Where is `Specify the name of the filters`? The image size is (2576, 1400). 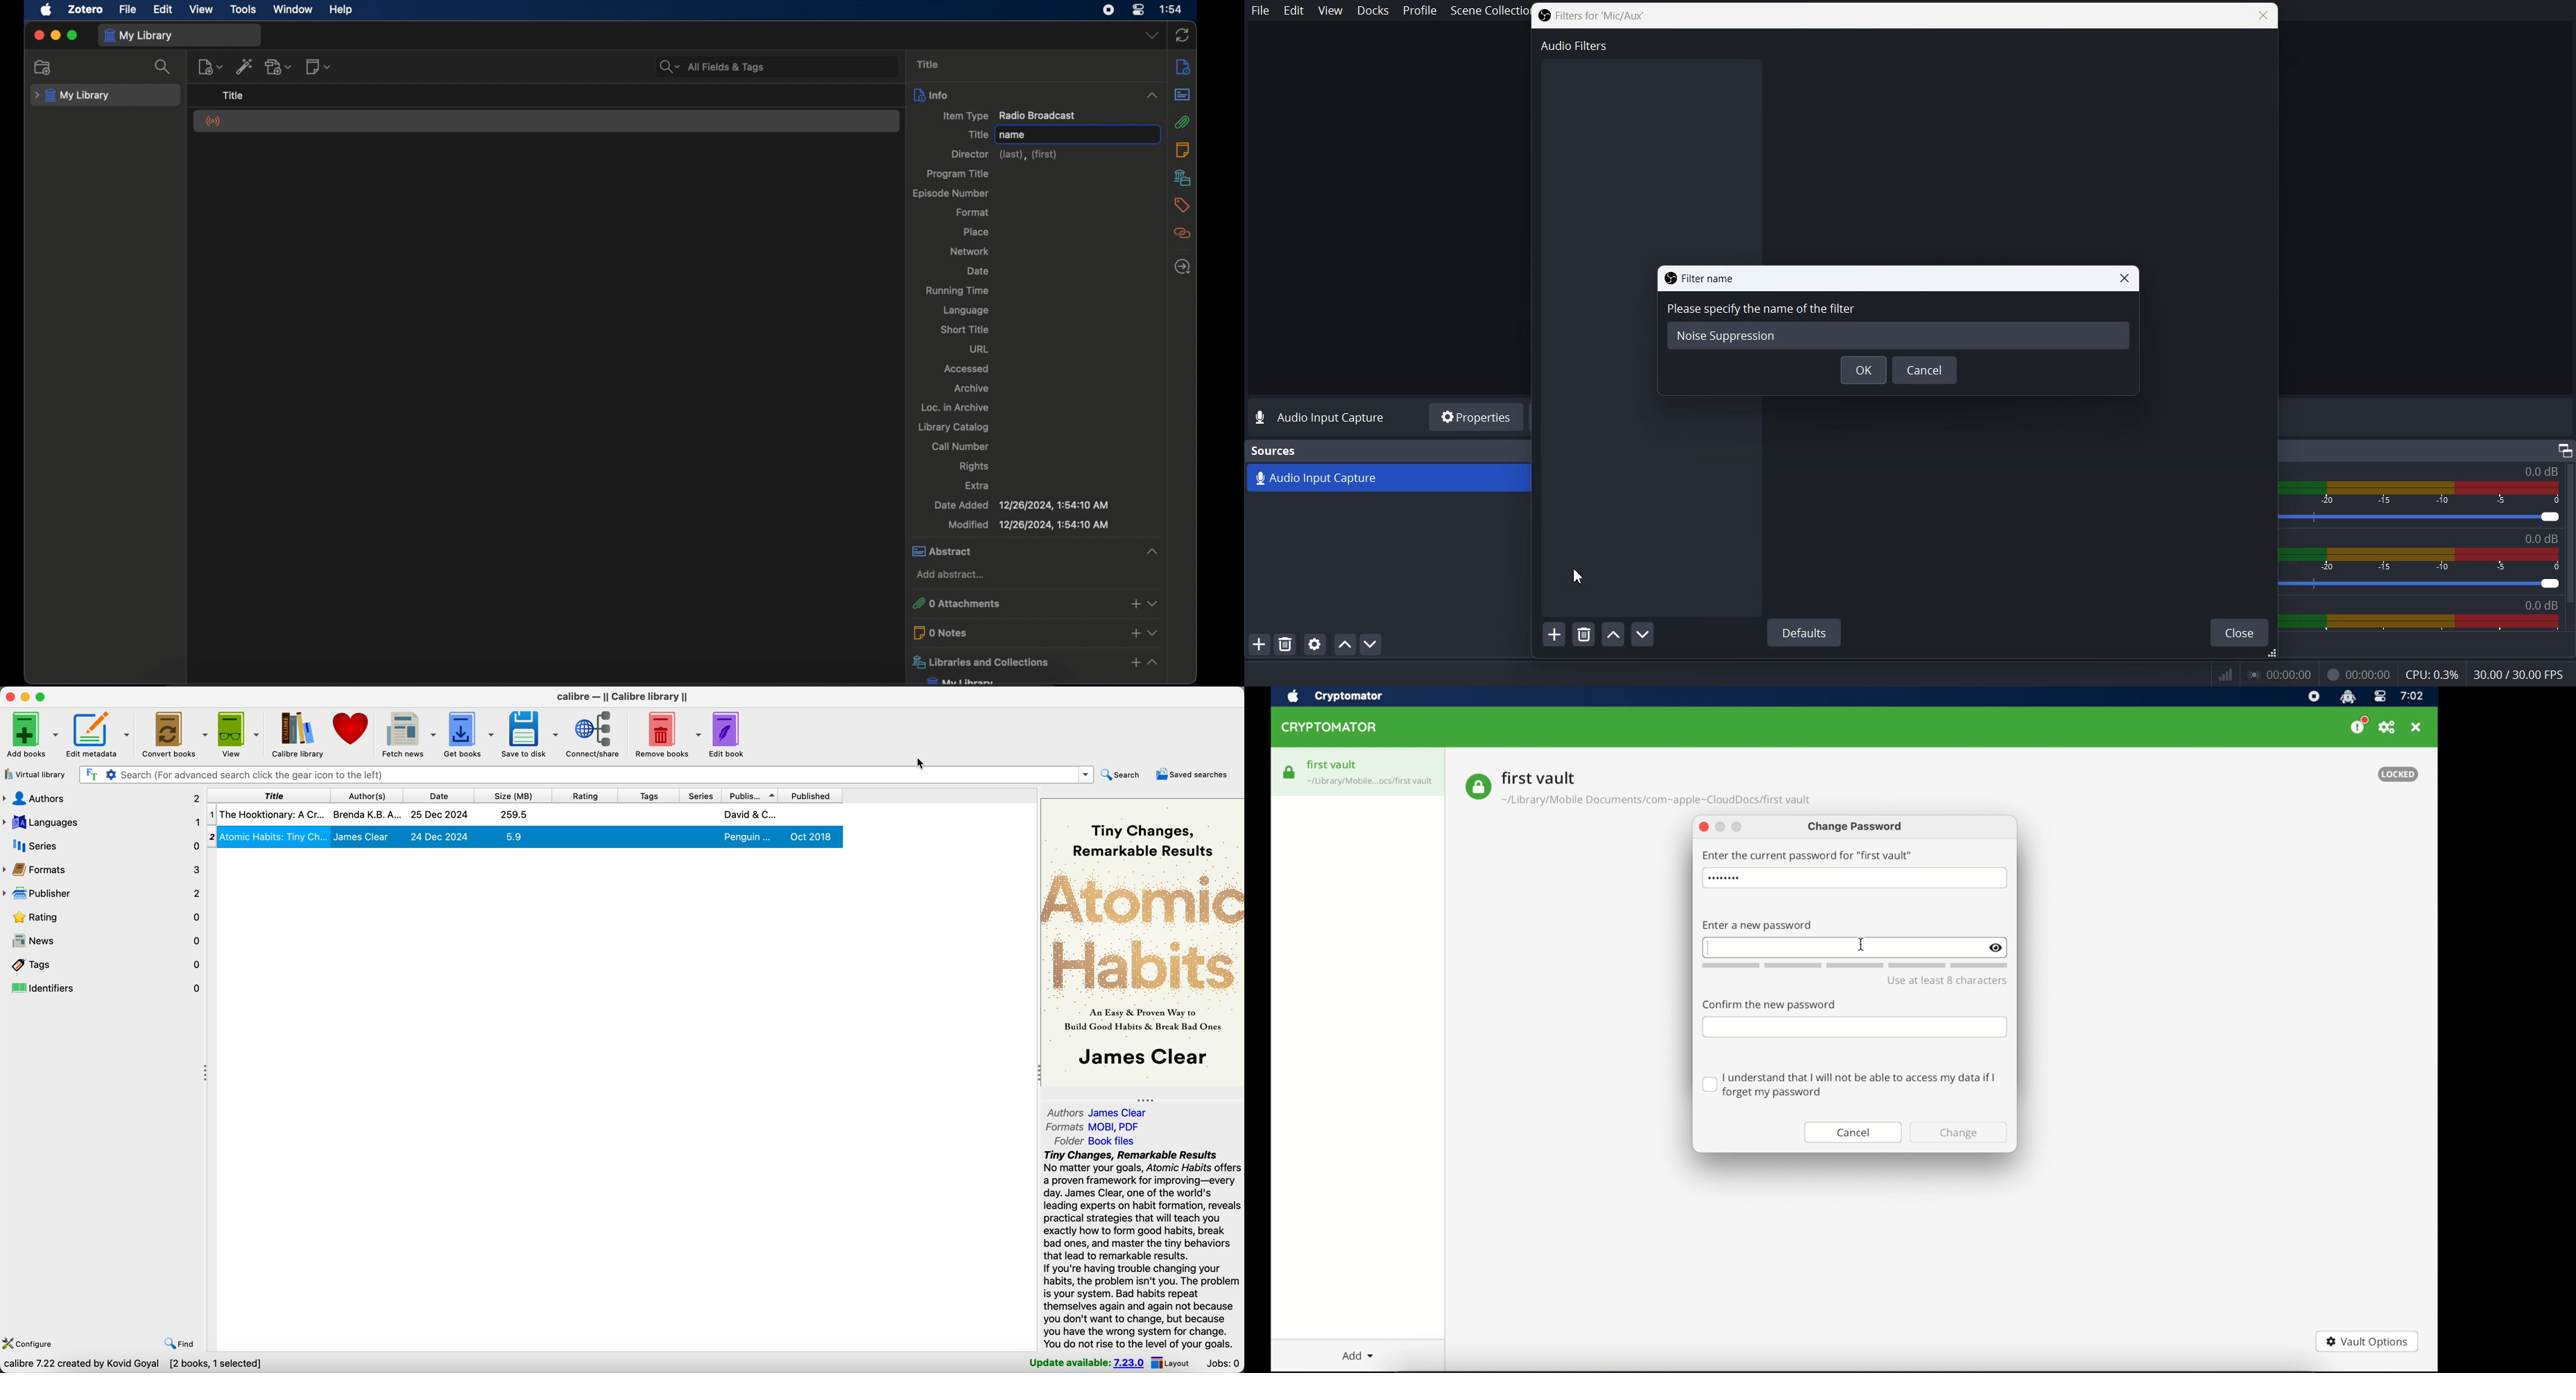 Specify the name of the filters is located at coordinates (1898, 322).